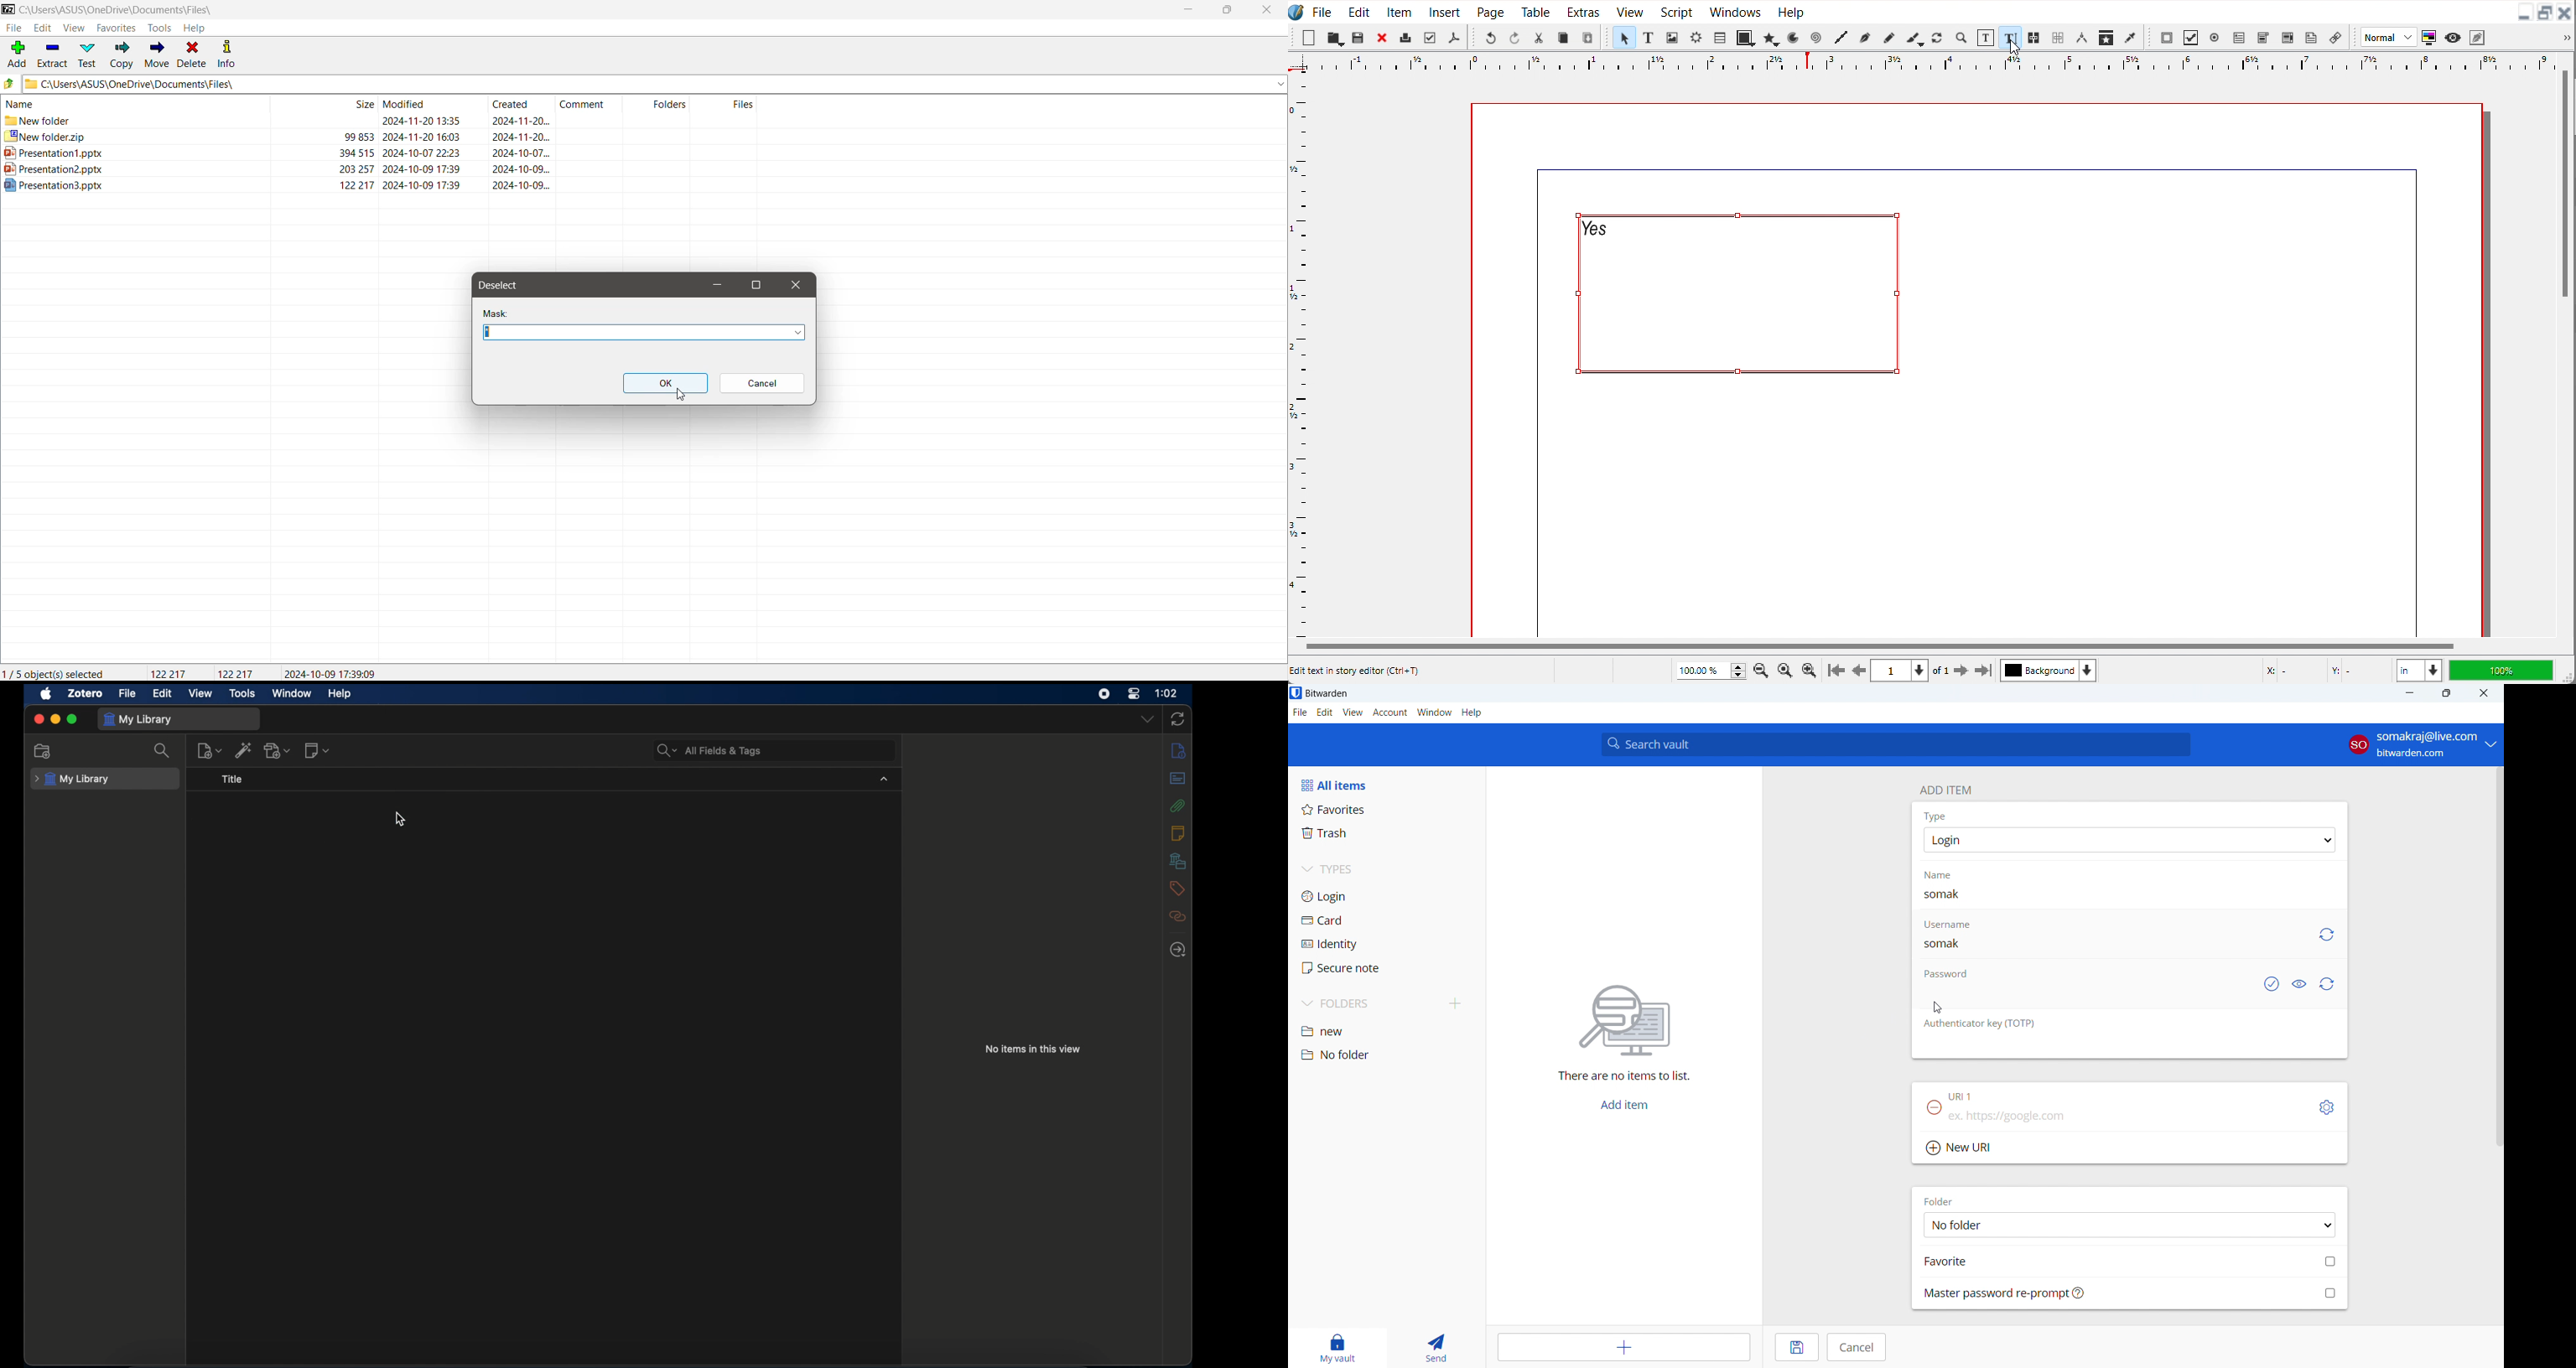  Describe the element at coordinates (137, 720) in the screenshot. I see `my library` at that location.